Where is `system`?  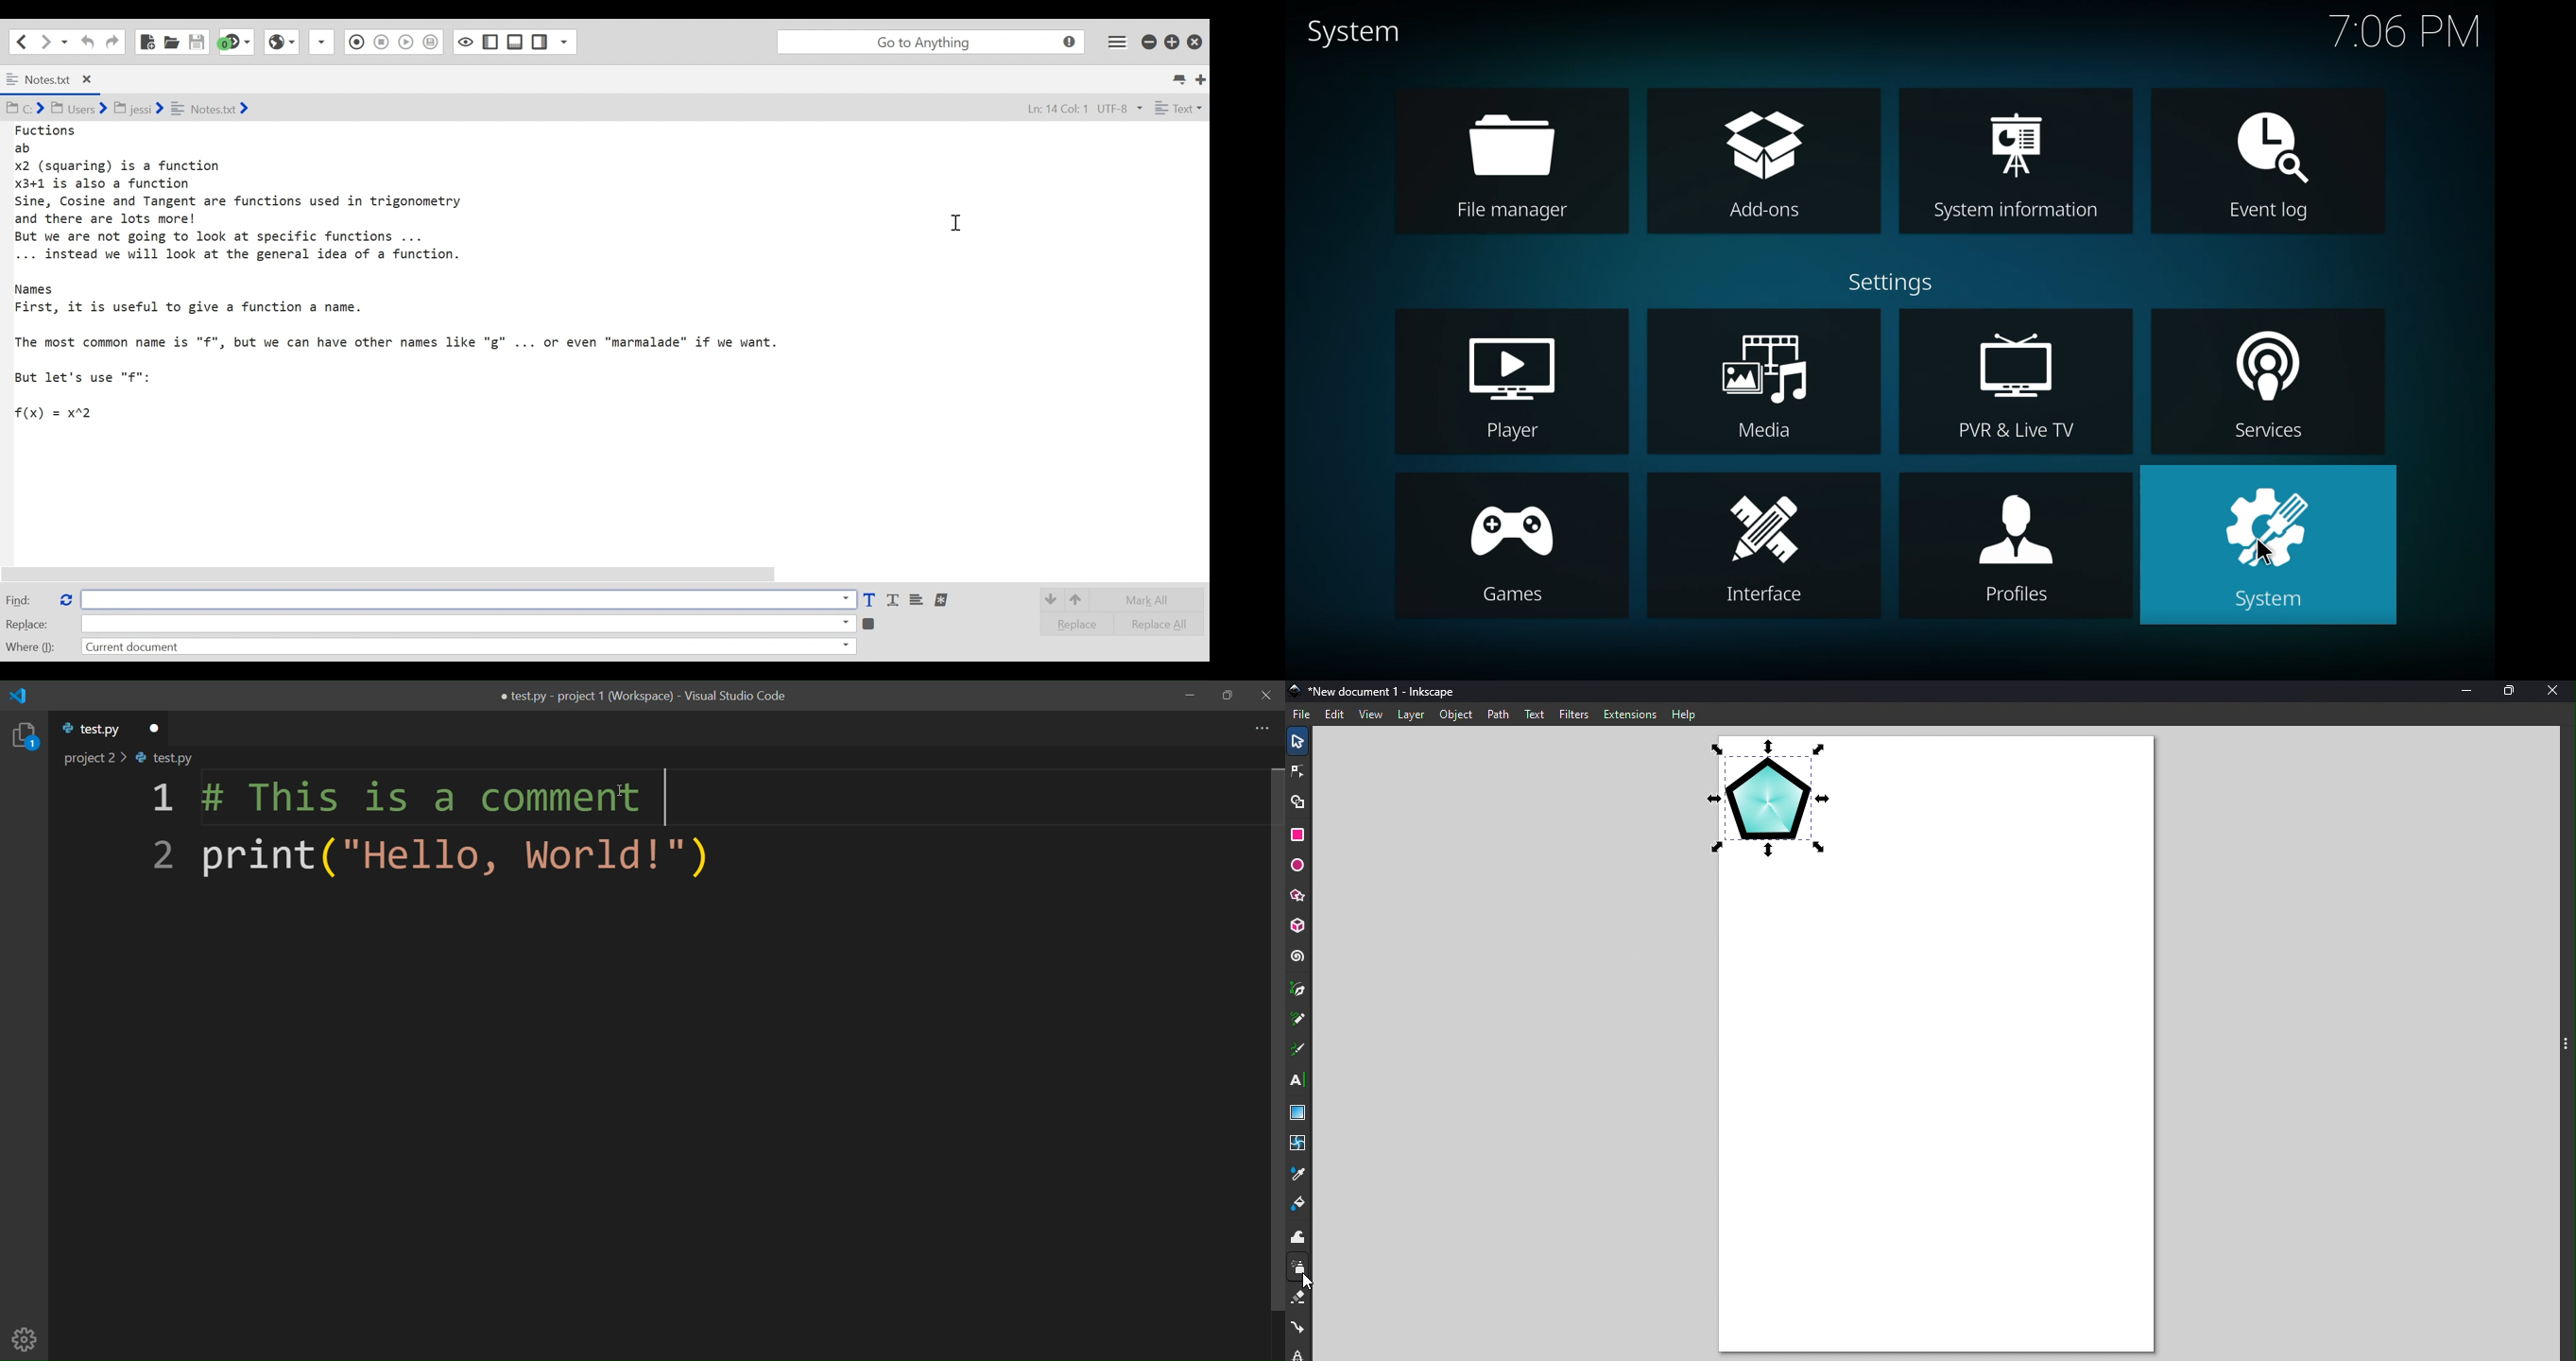 system is located at coordinates (1359, 33).